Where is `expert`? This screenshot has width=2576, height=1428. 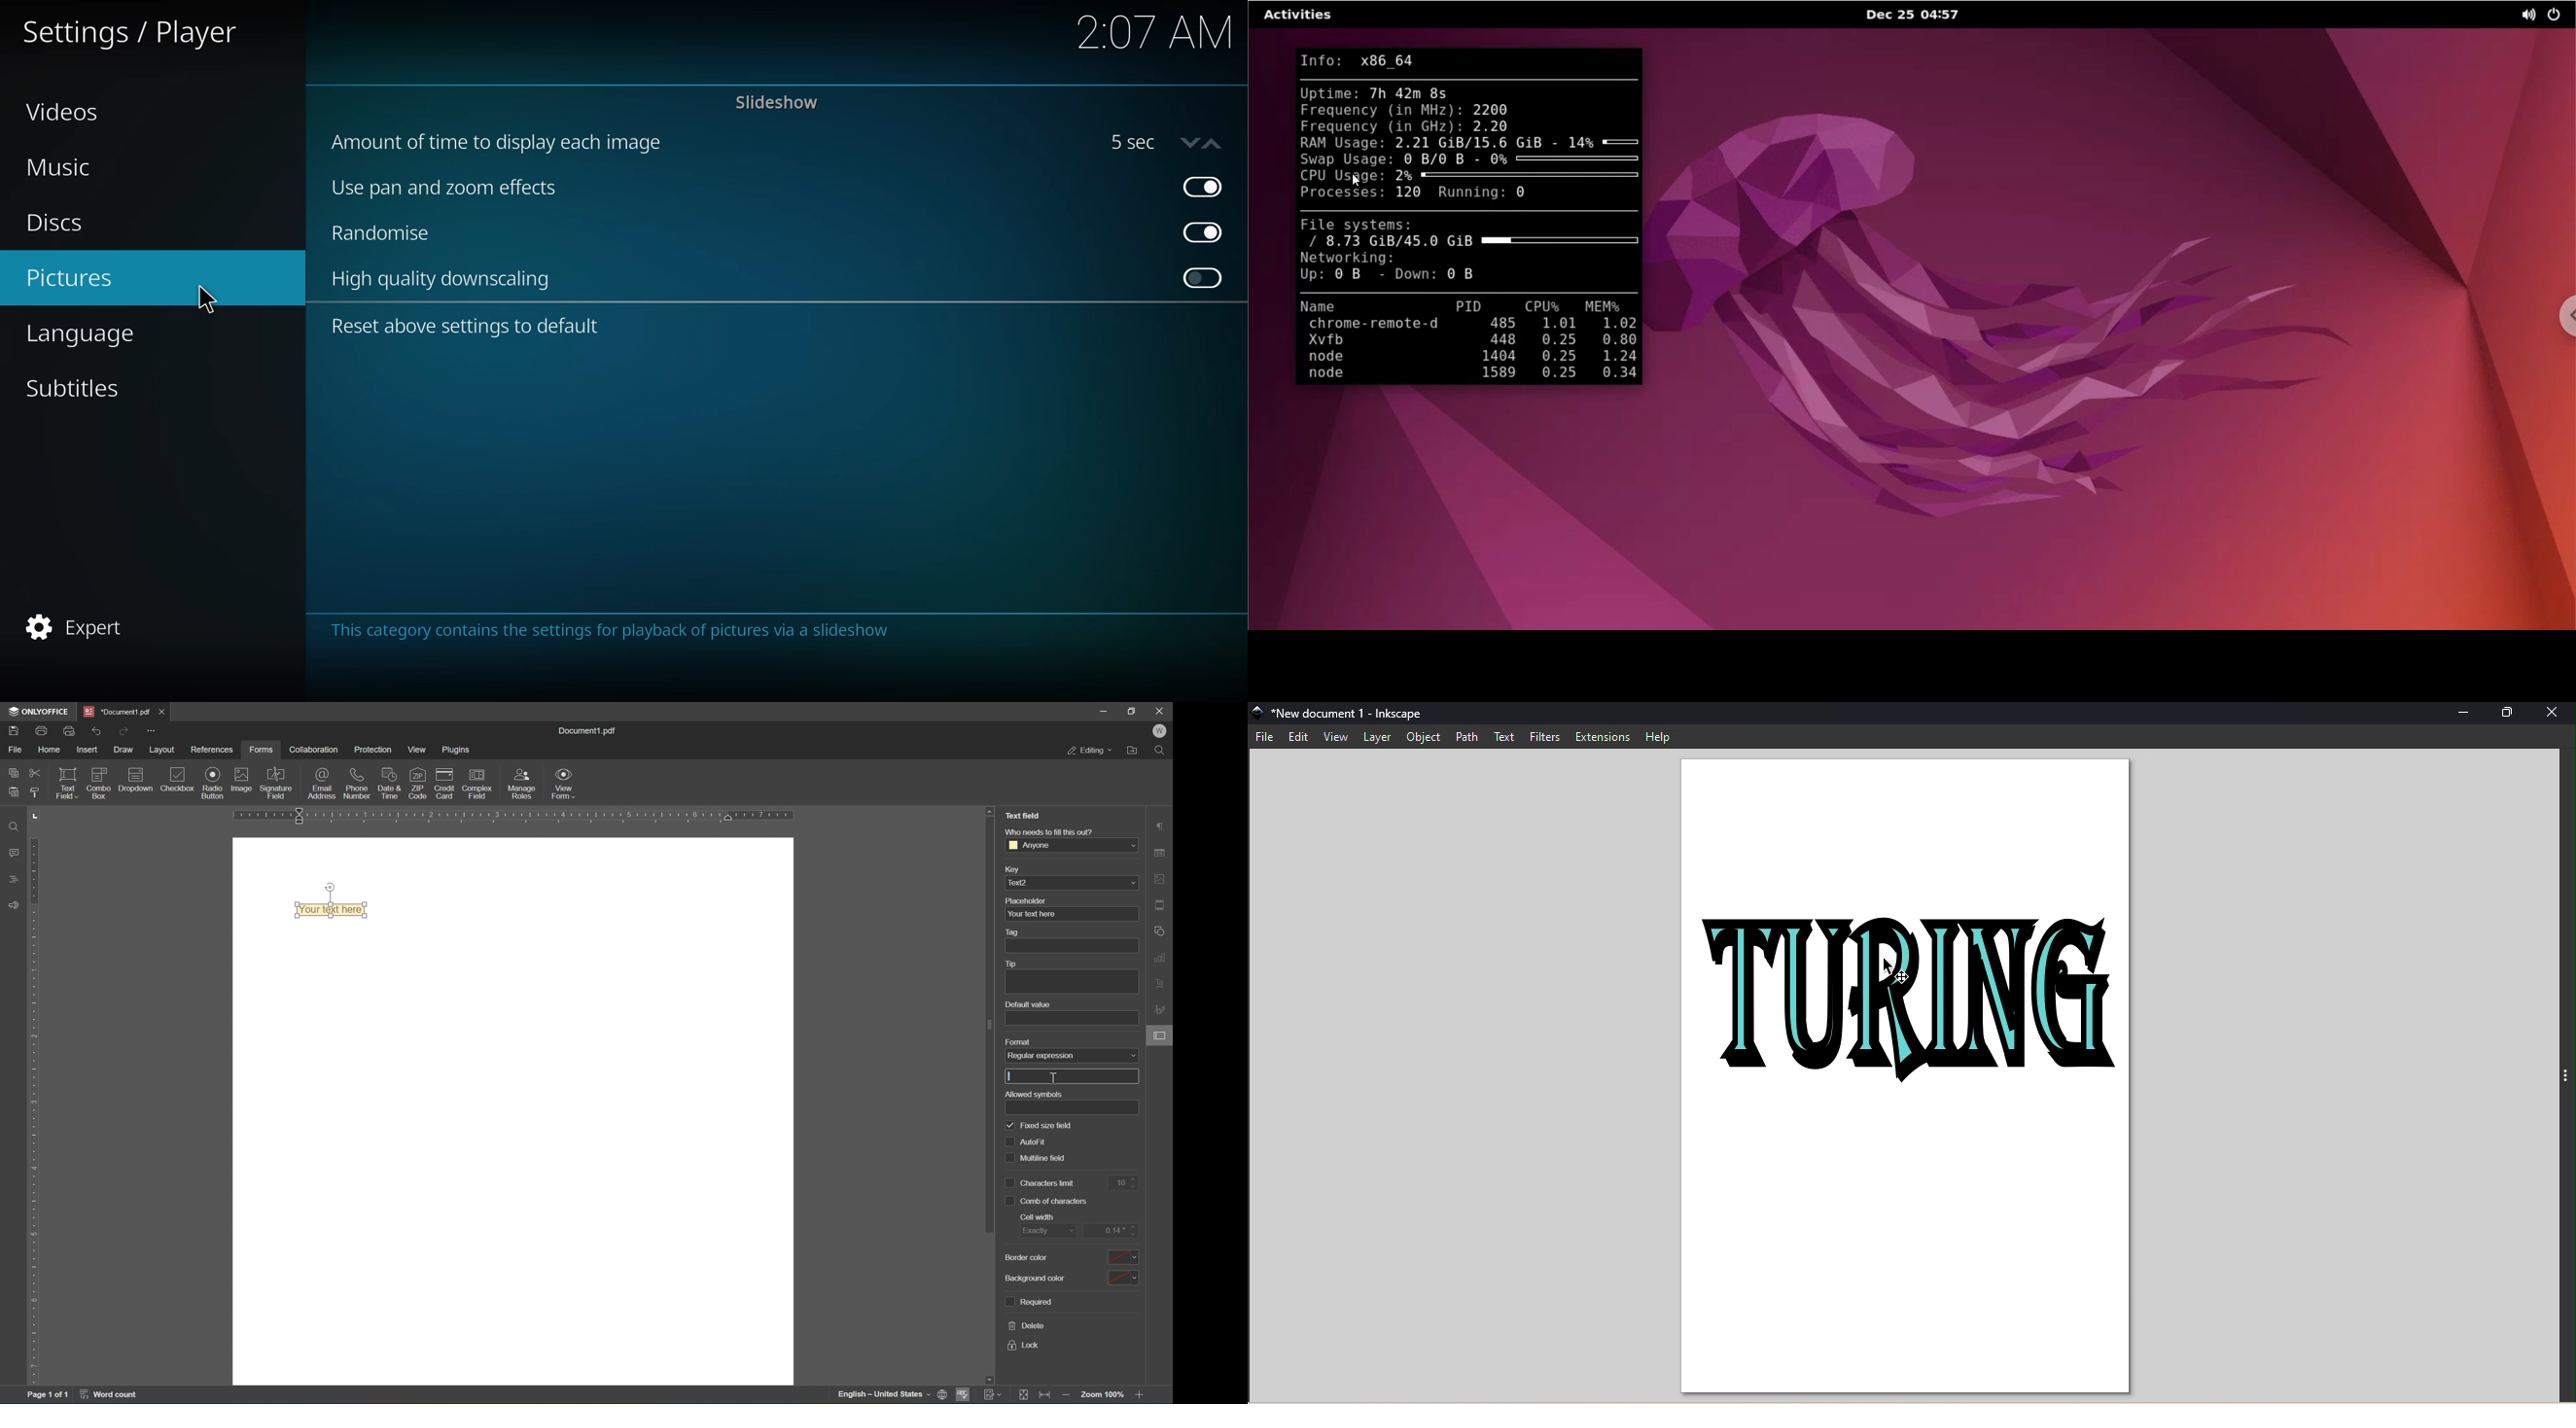 expert is located at coordinates (80, 627).